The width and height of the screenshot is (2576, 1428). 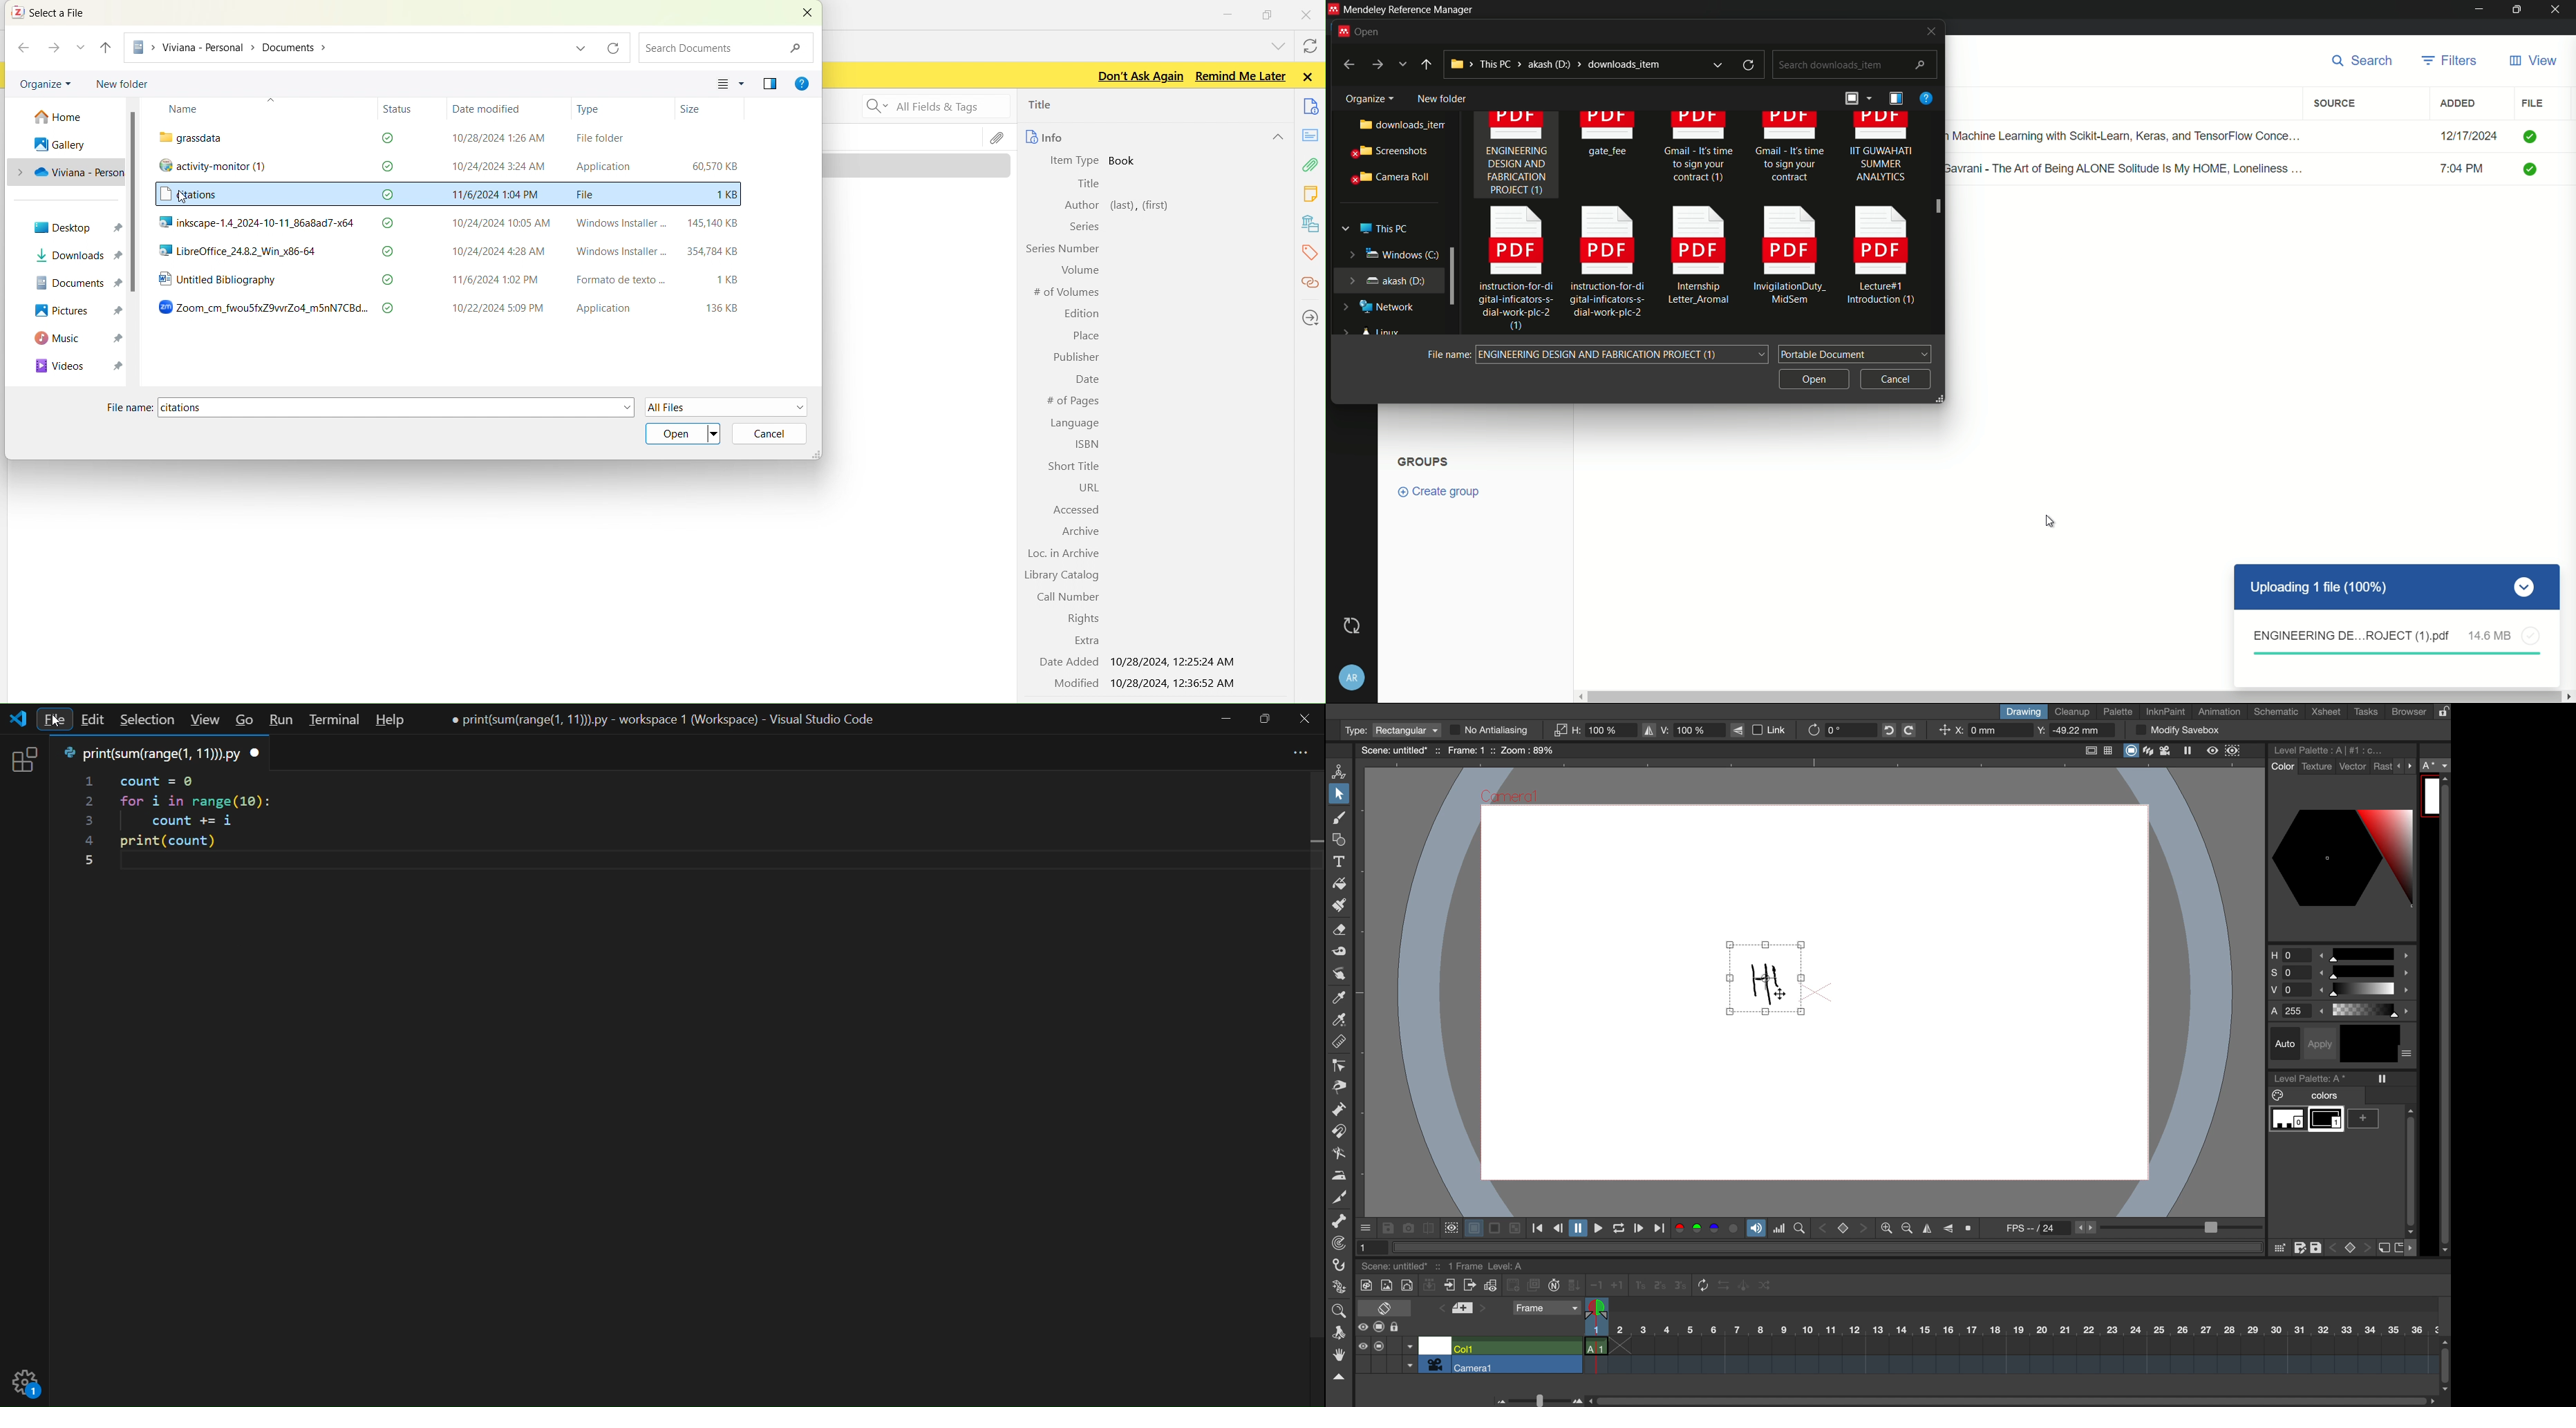 I want to click on scroll left, so click(x=1578, y=697).